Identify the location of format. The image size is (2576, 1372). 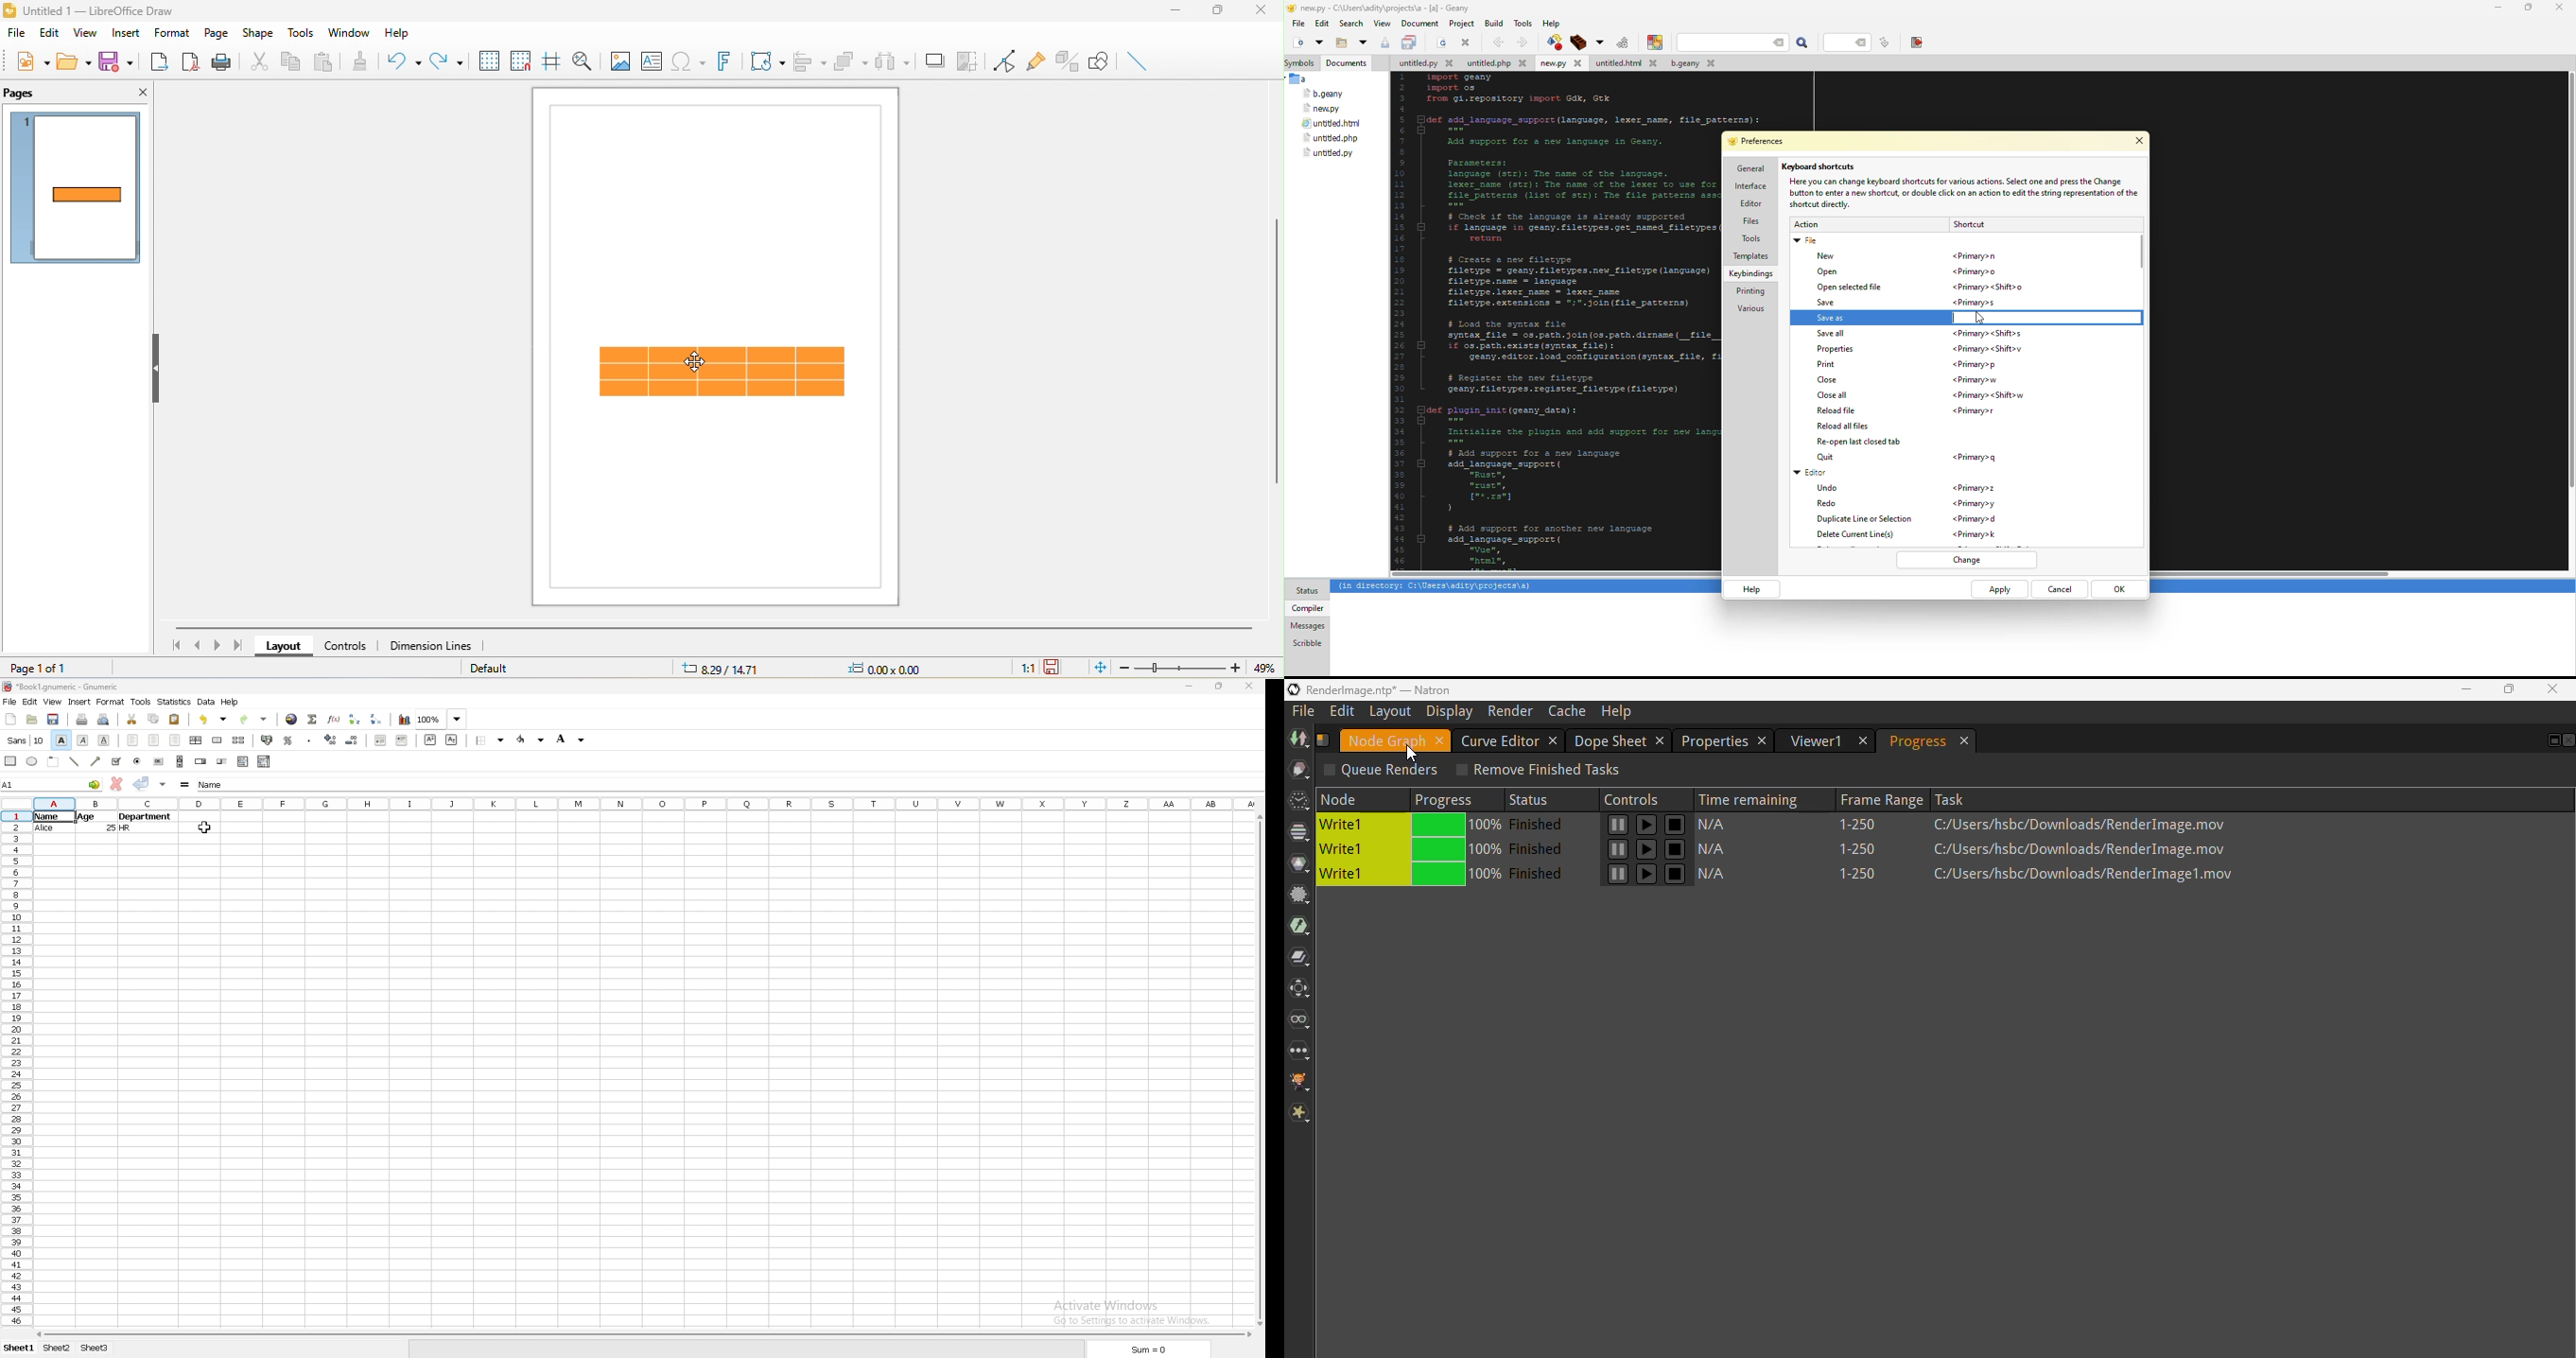
(174, 33).